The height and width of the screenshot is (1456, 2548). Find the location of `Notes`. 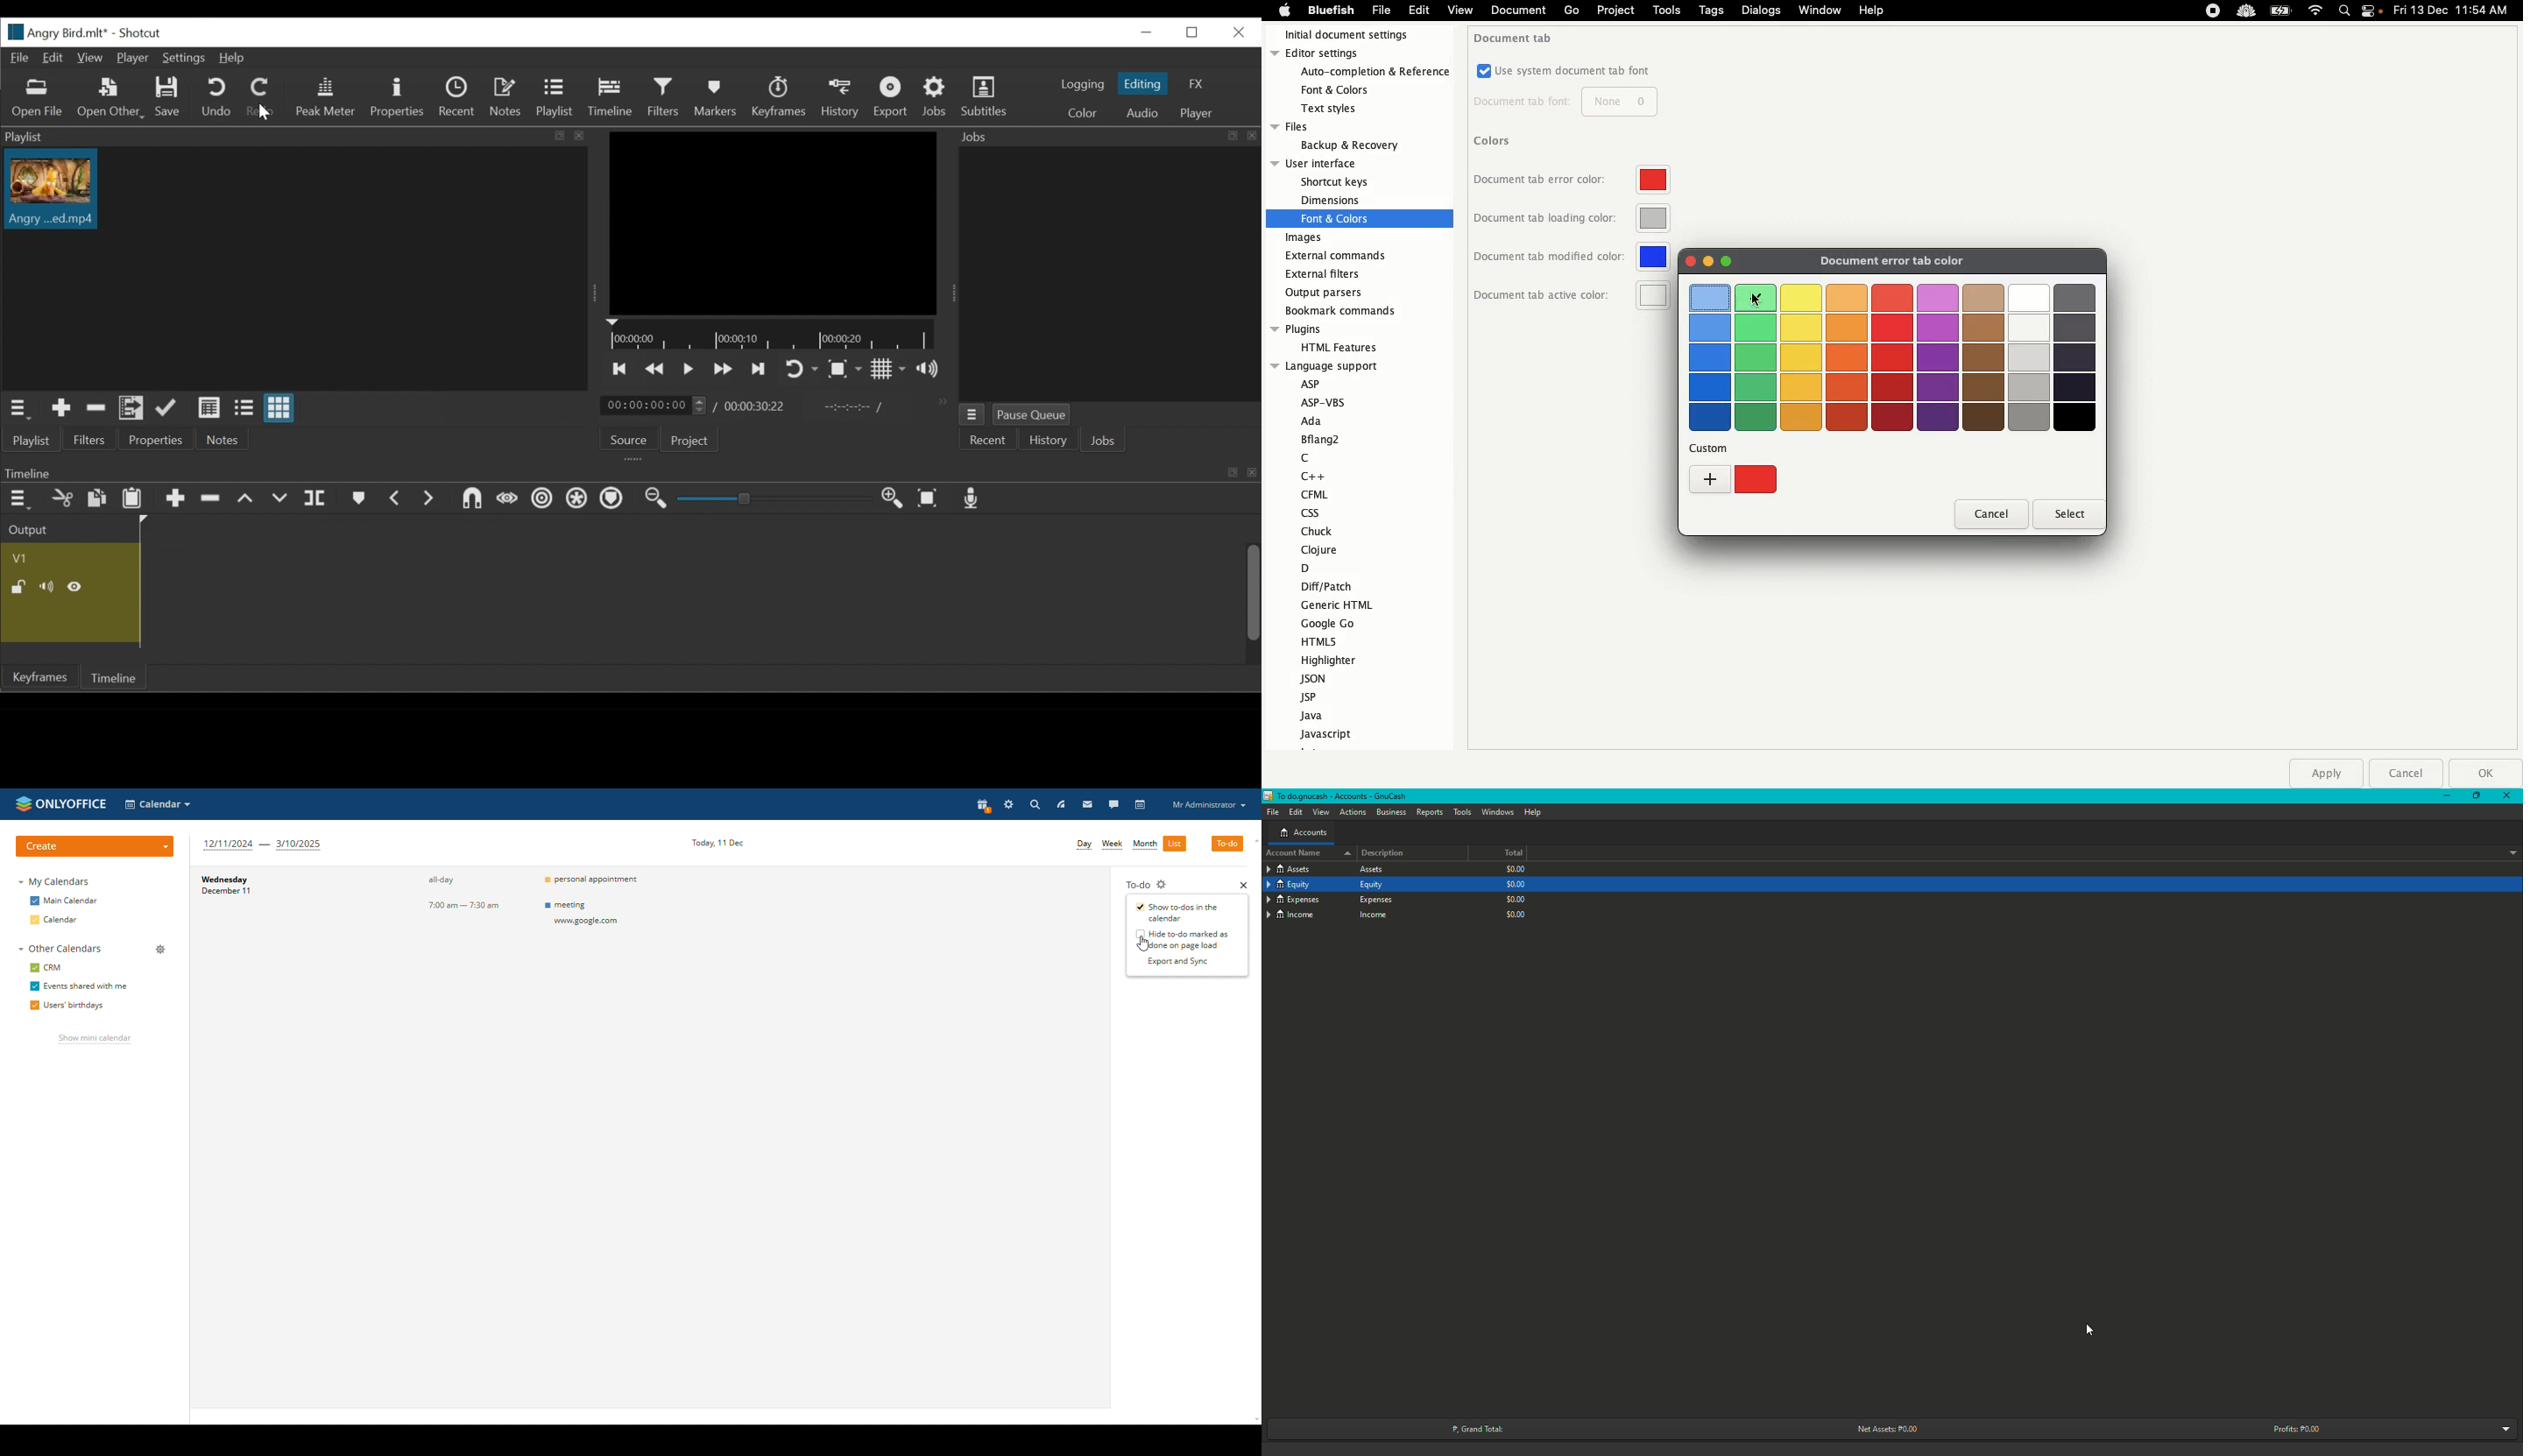

Notes is located at coordinates (218, 439).